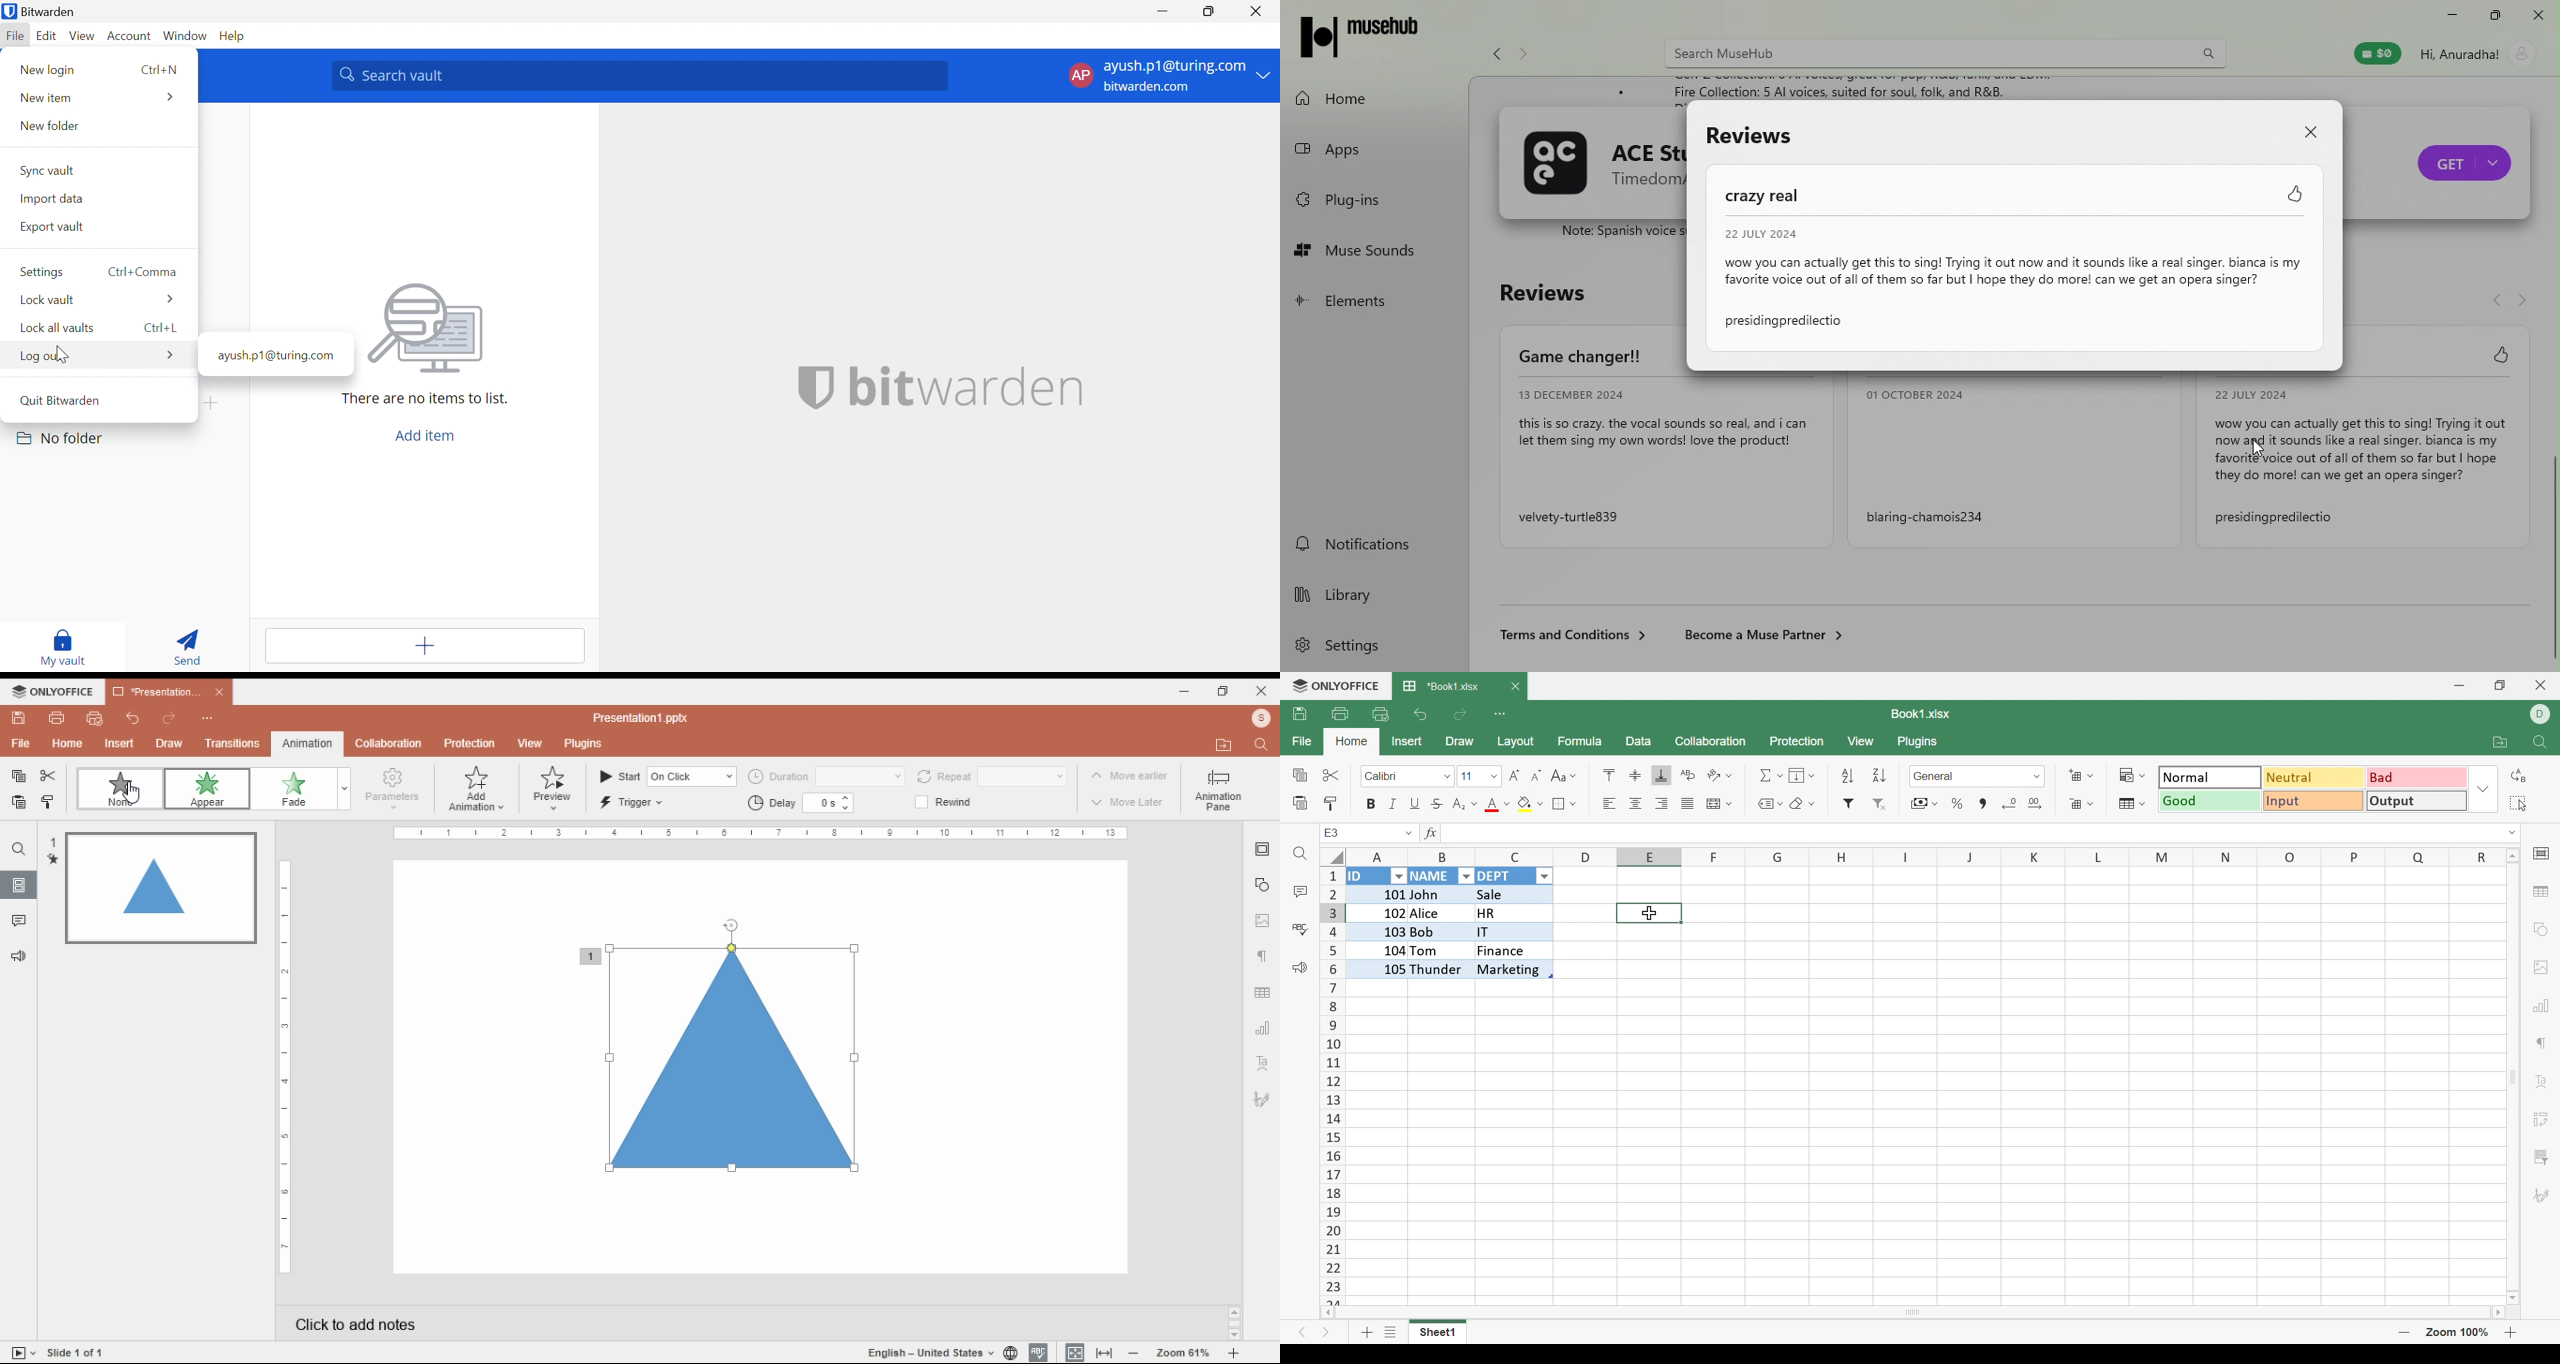 The image size is (2576, 1372). What do you see at coordinates (1718, 774) in the screenshot?
I see `Orientation` at bounding box center [1718, 774].